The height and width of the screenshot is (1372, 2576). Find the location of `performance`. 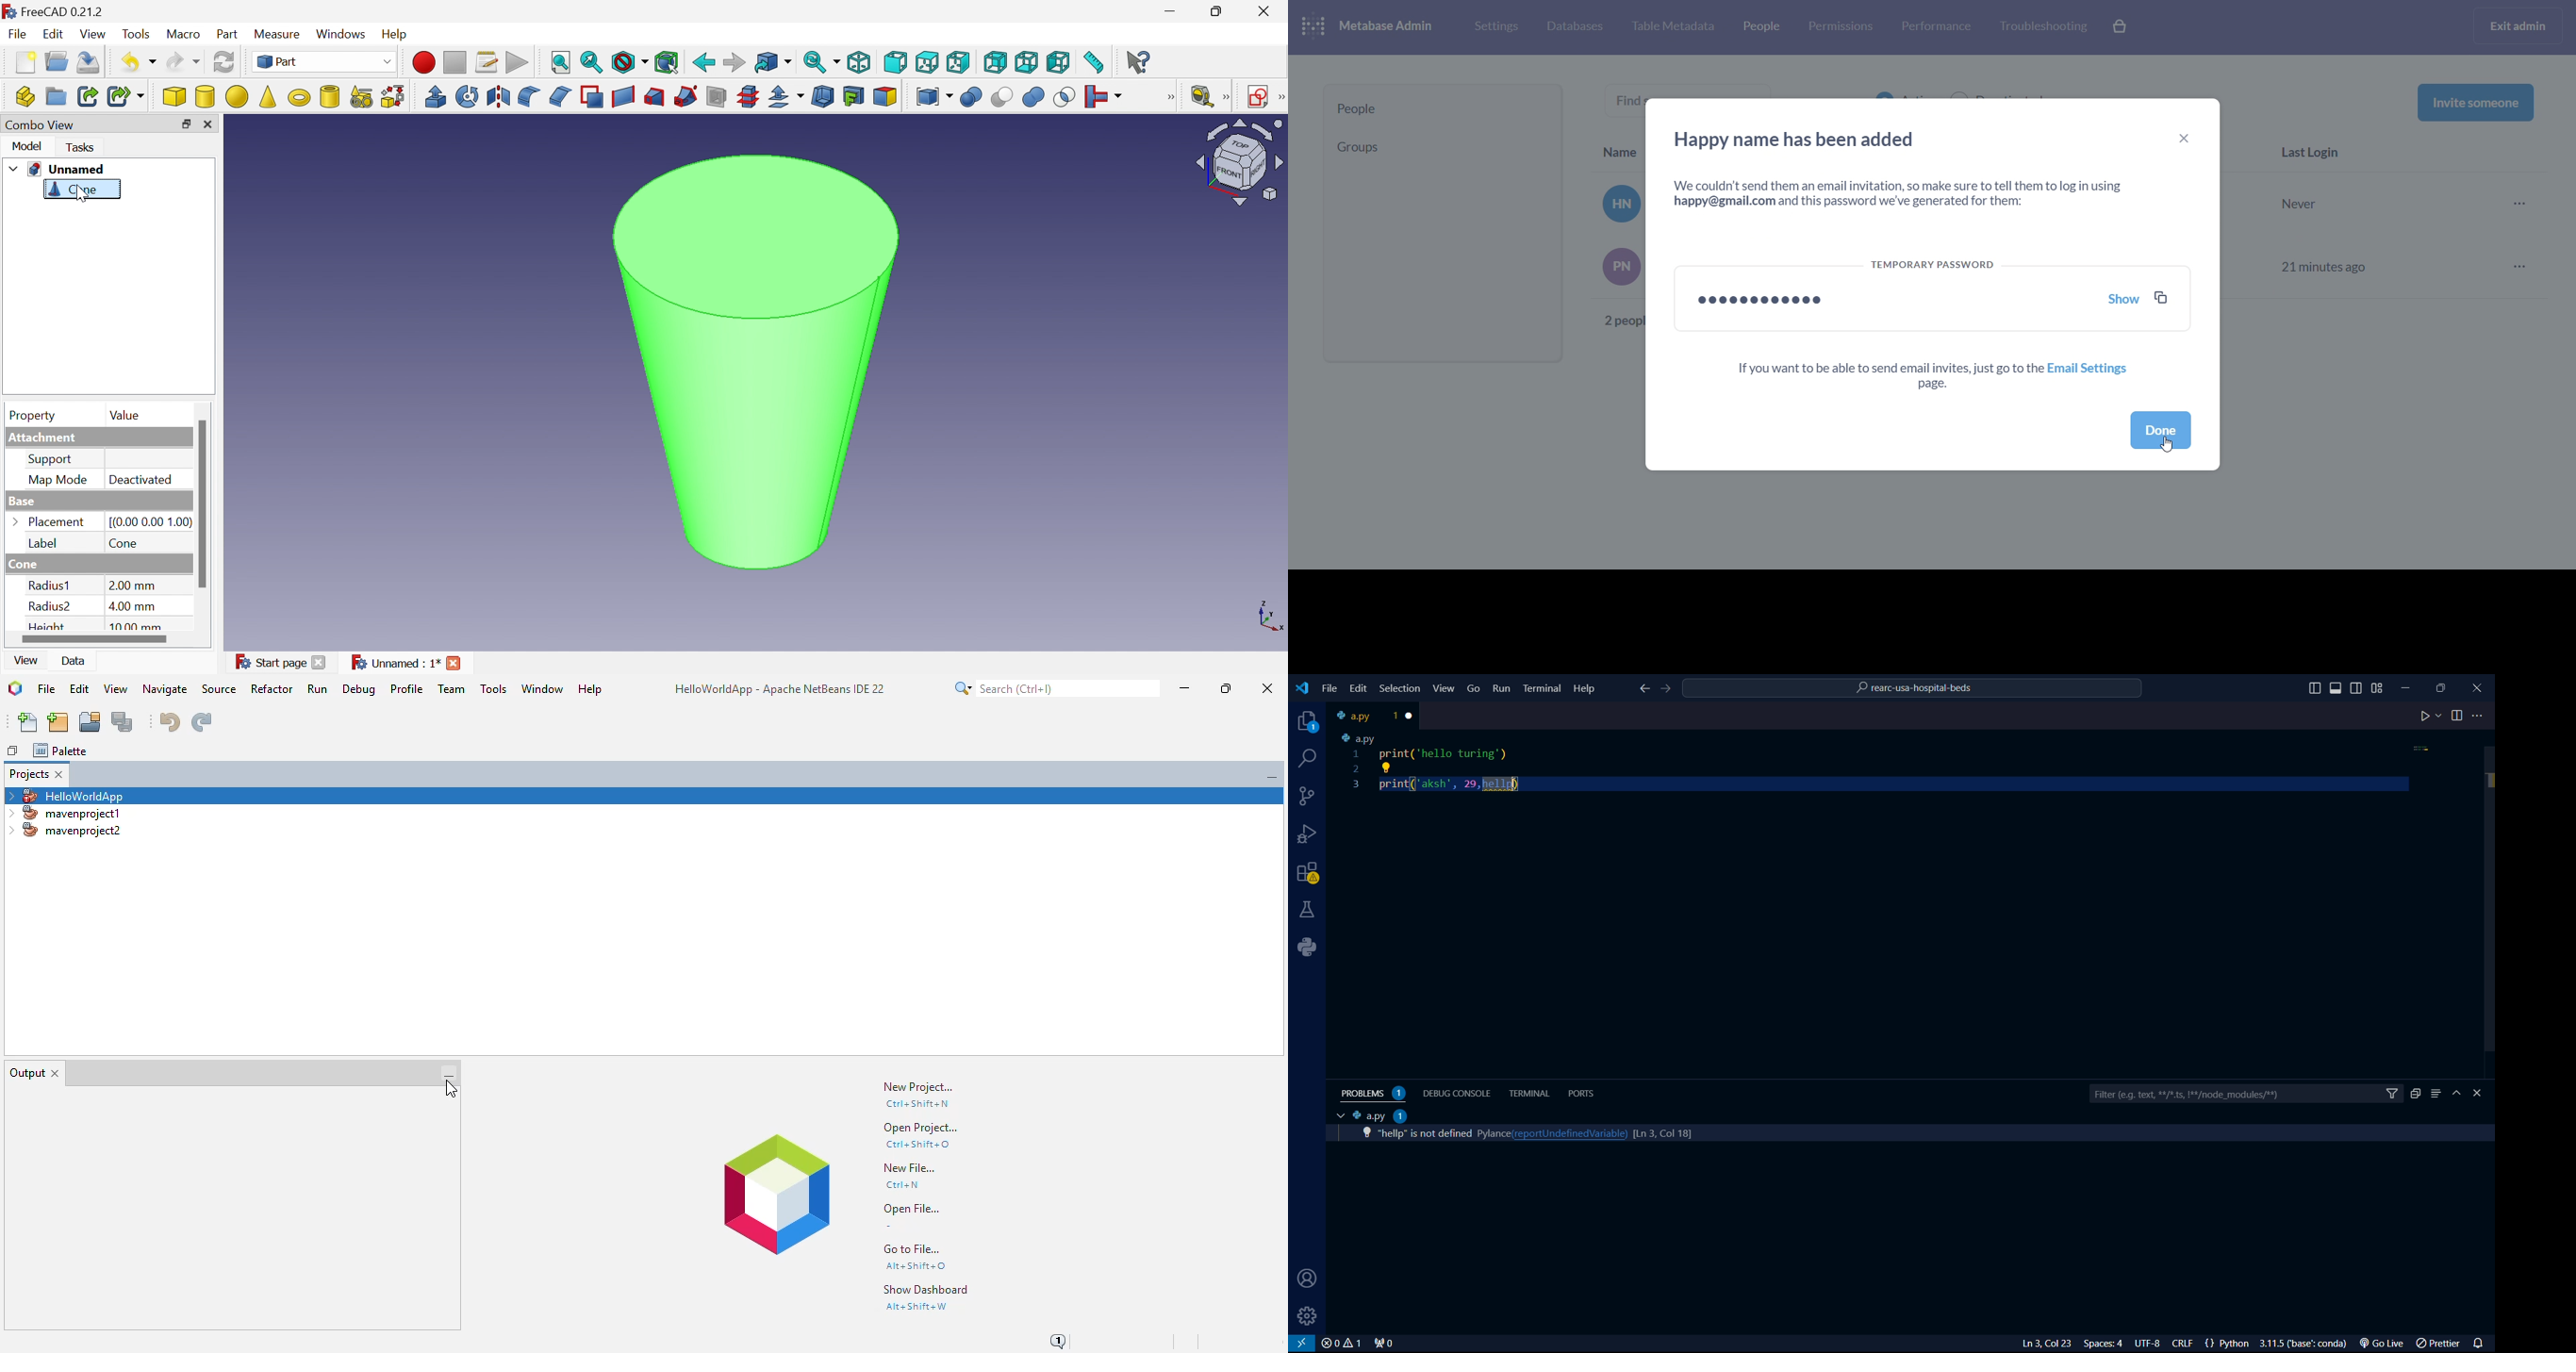

performance is located at coordinates (1936, 25).